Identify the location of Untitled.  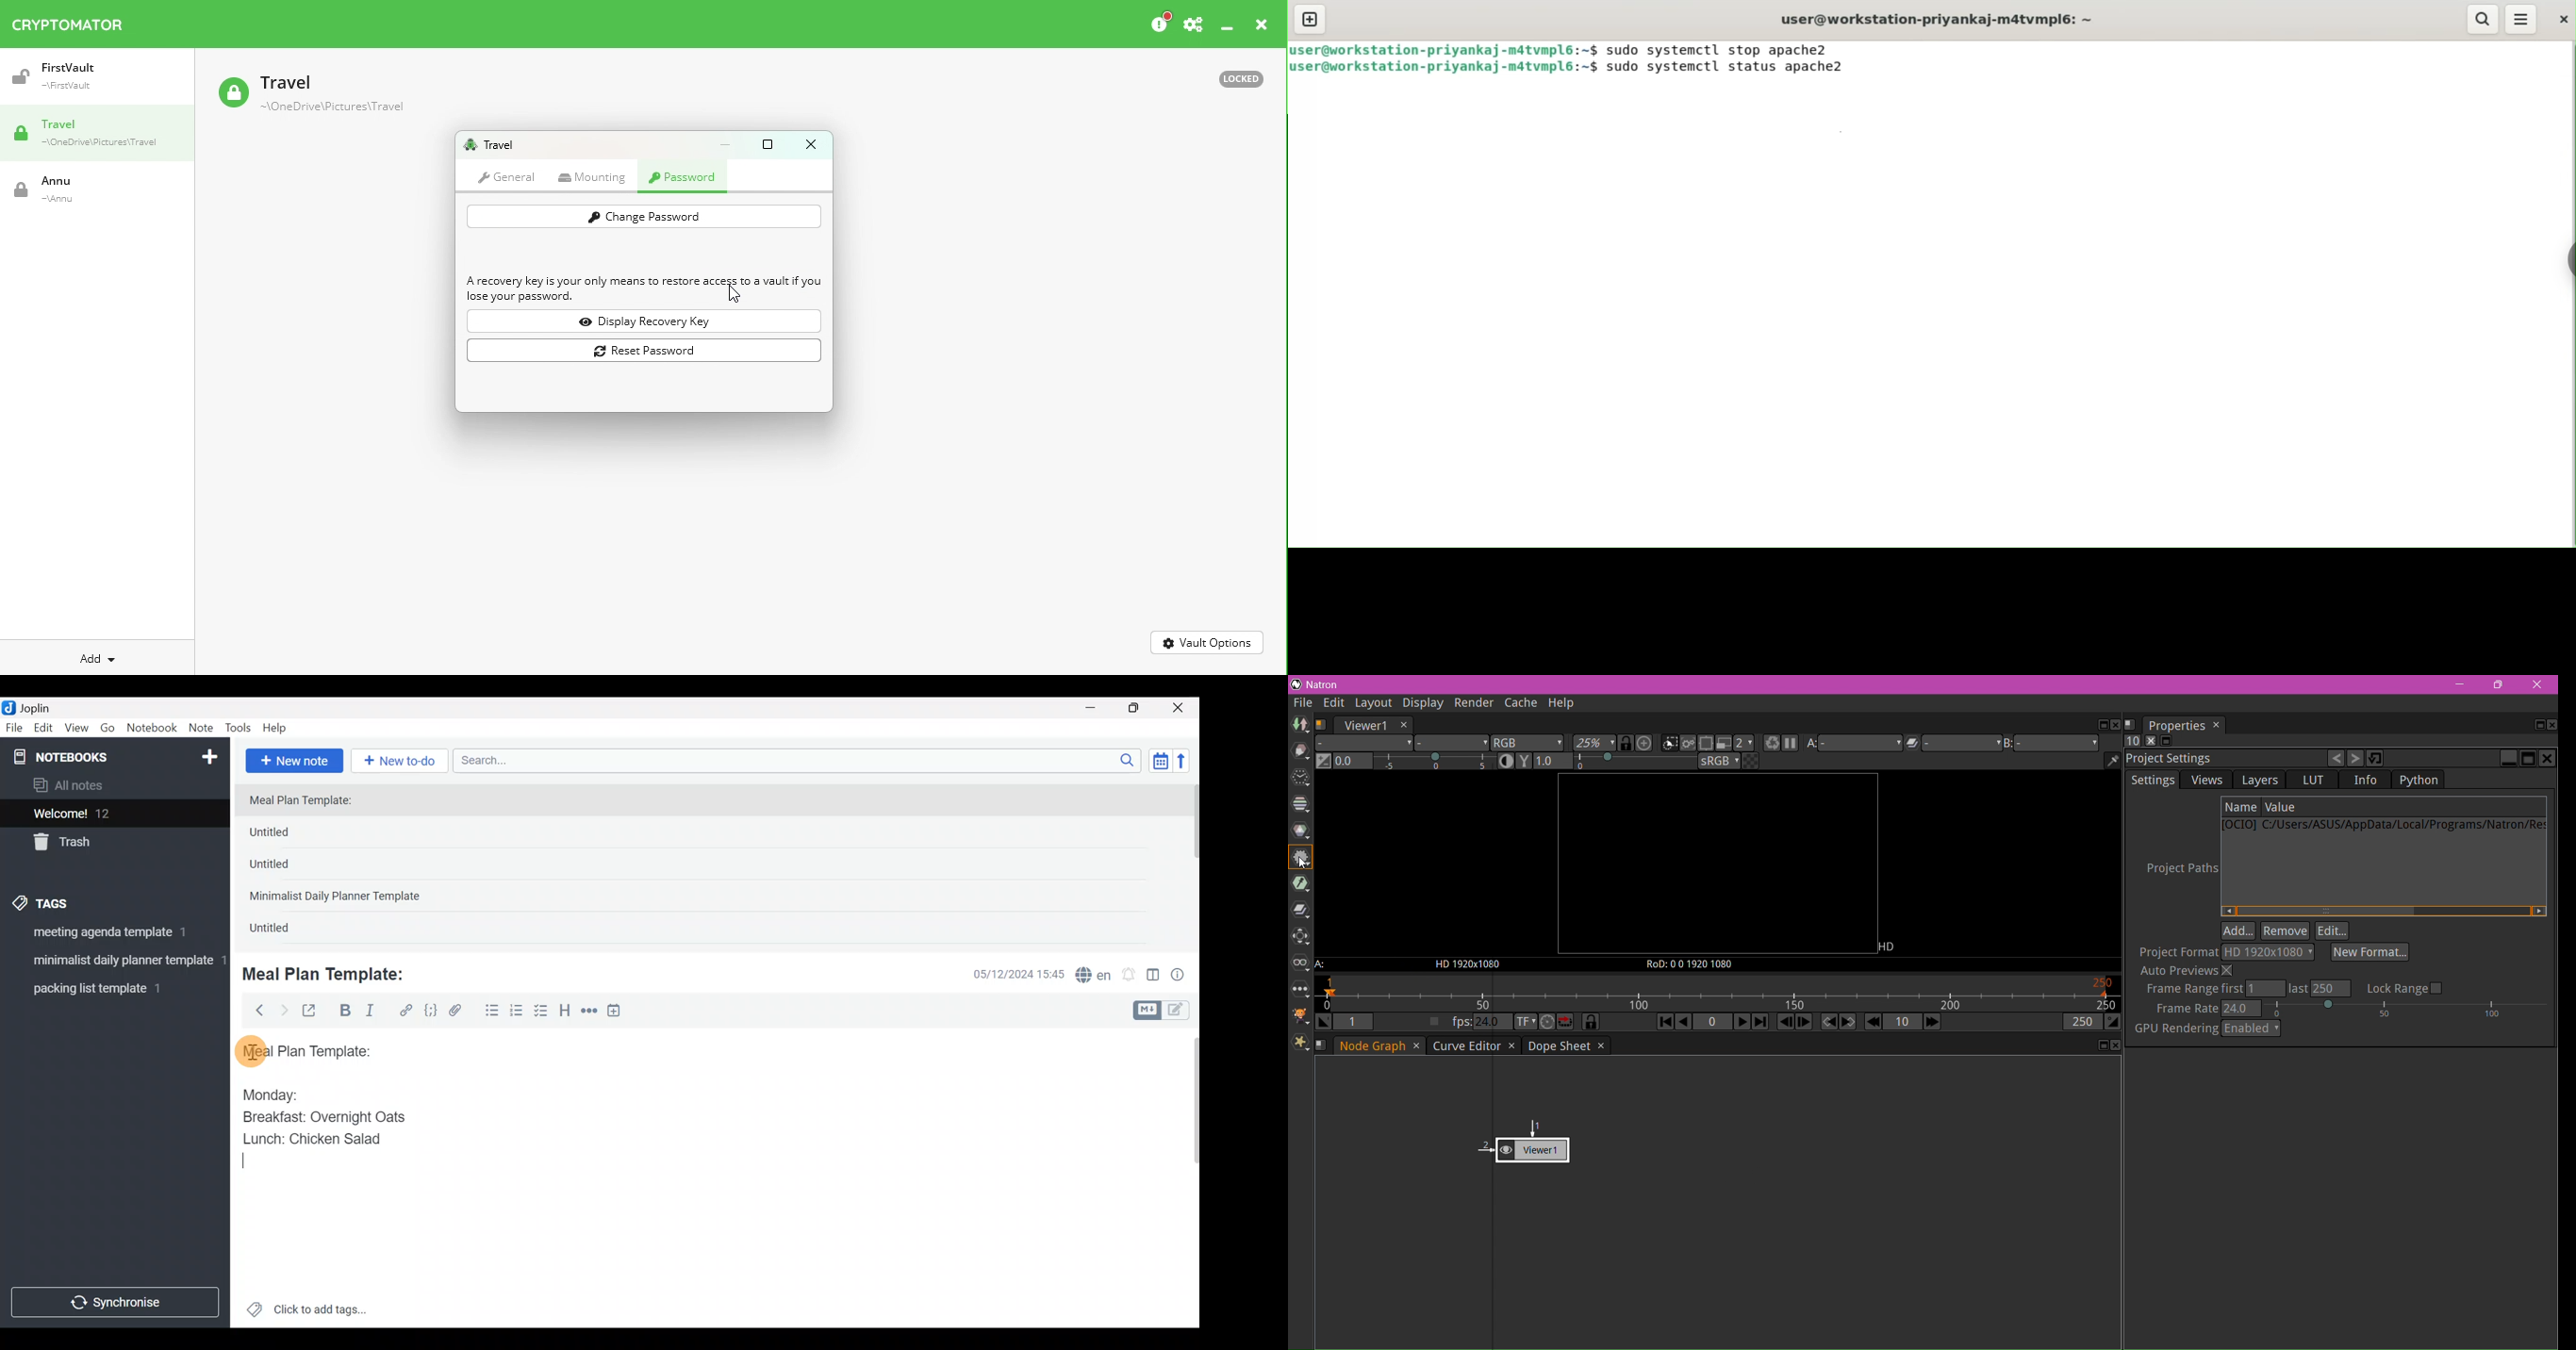
(286, 868).